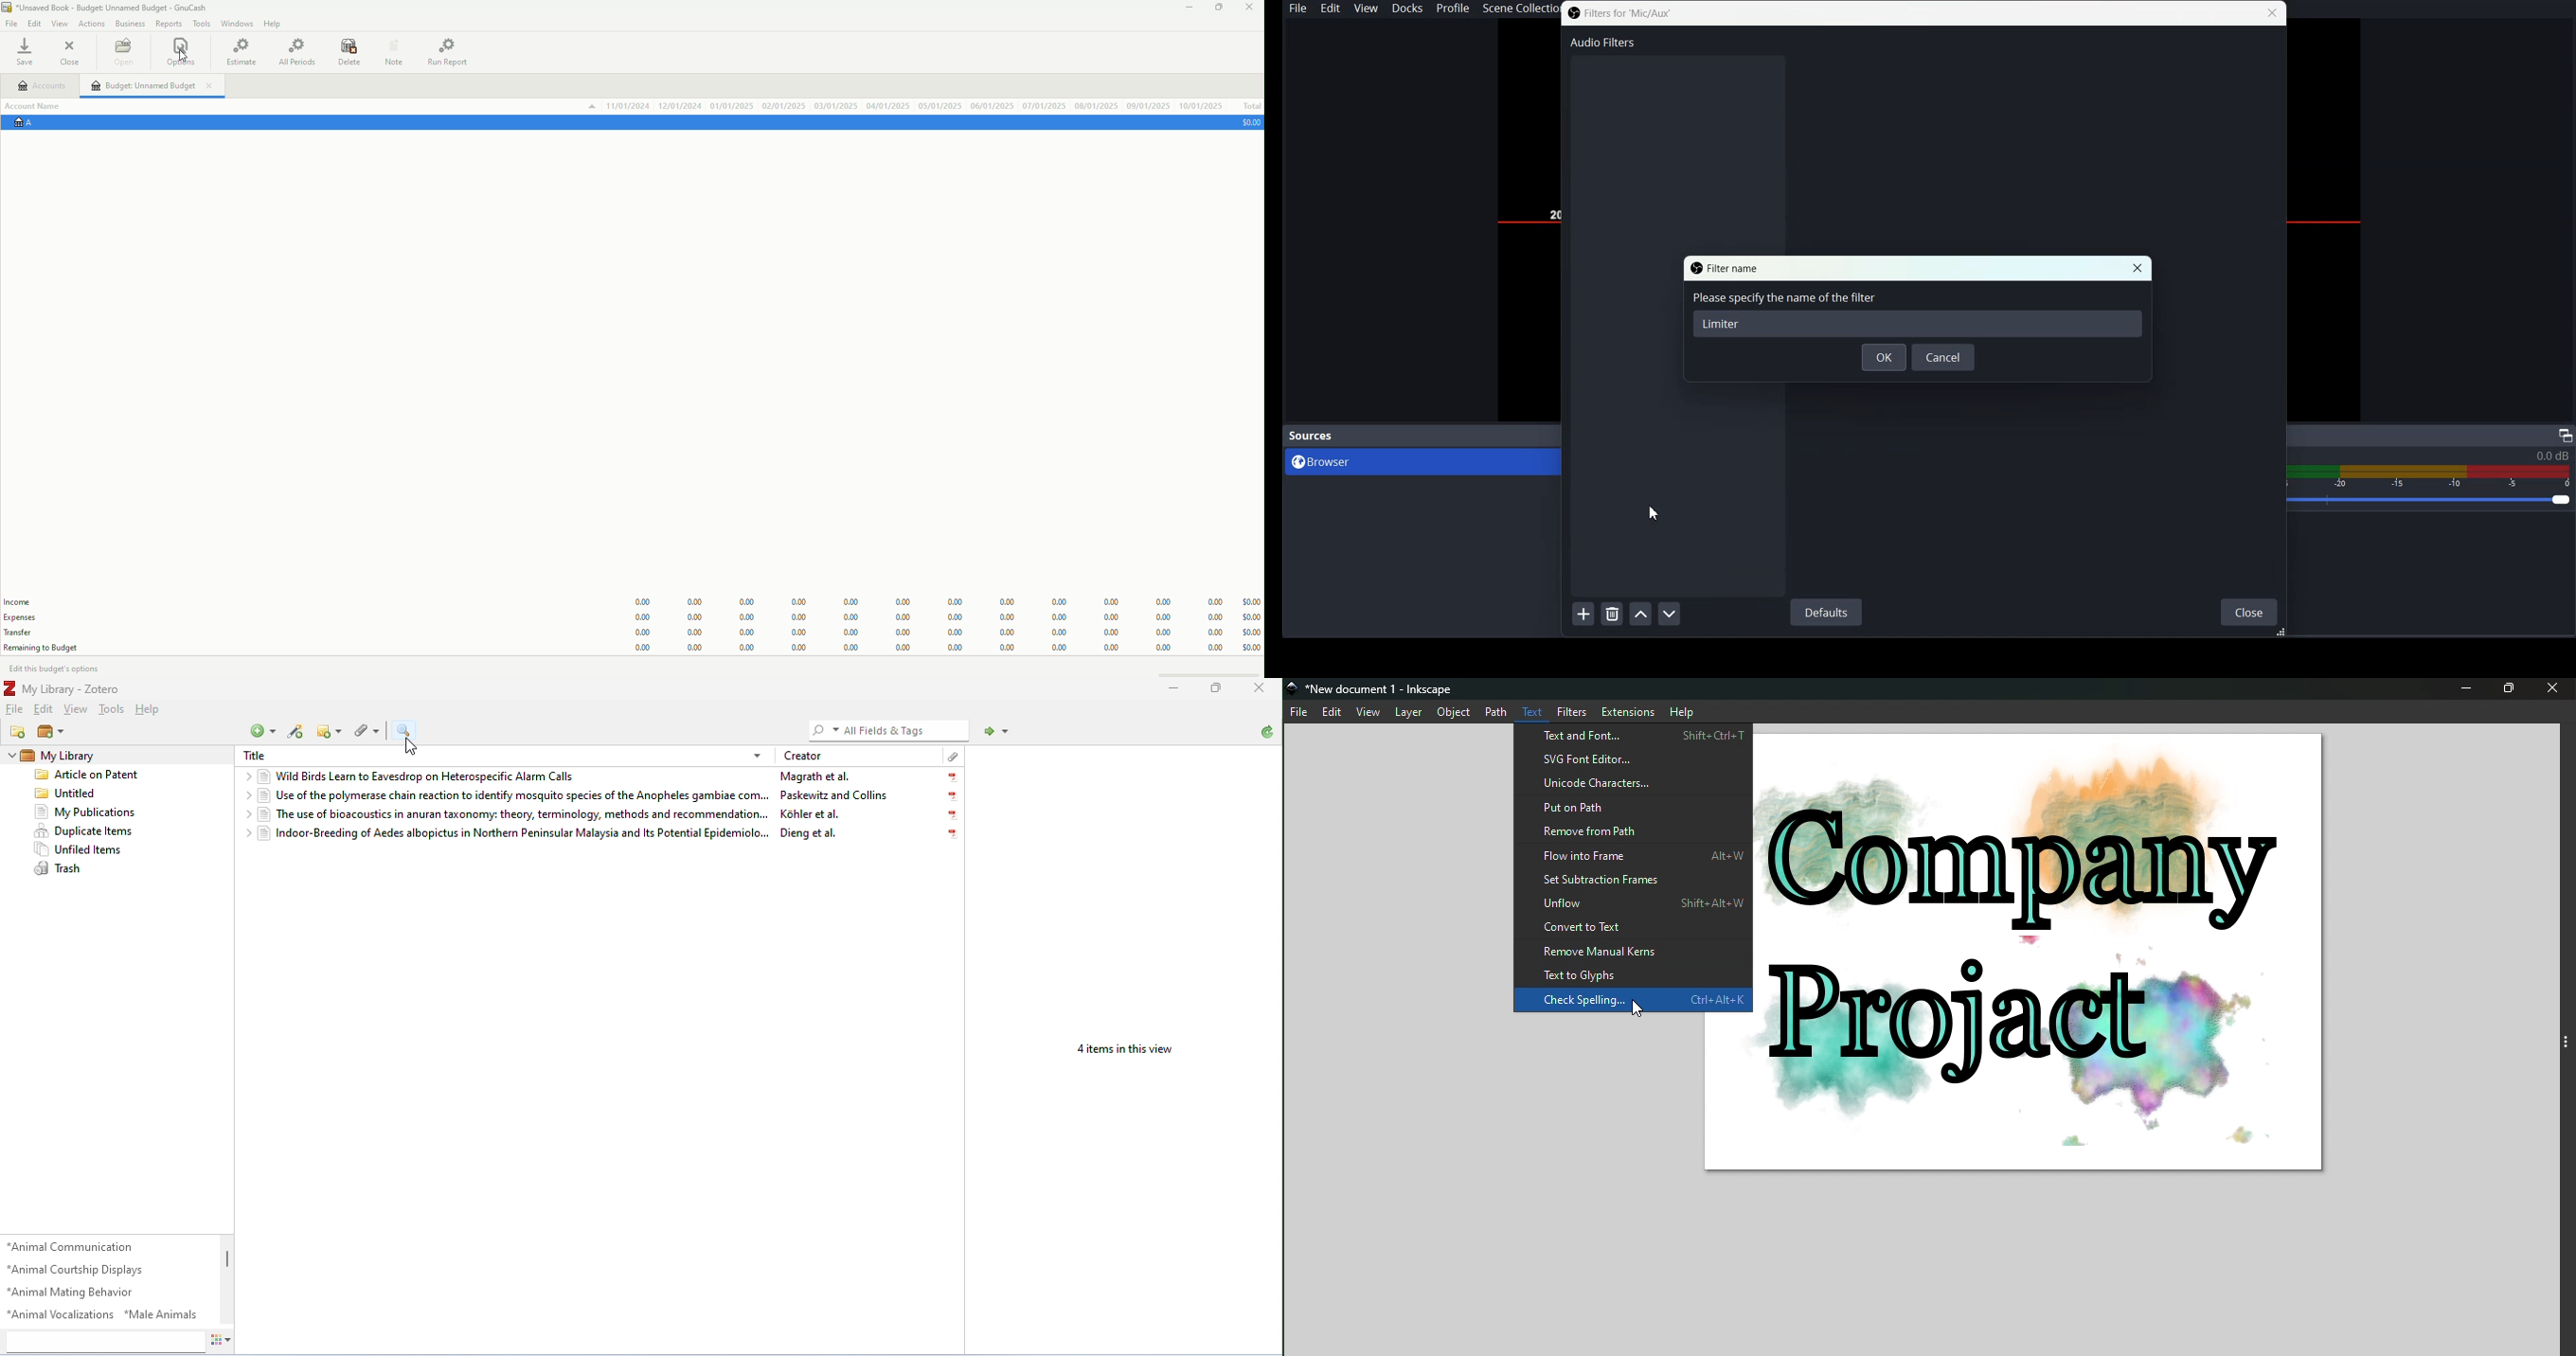 This screenshot has width=2576, height=1372. I want to click on new collection, so click(19, 732).